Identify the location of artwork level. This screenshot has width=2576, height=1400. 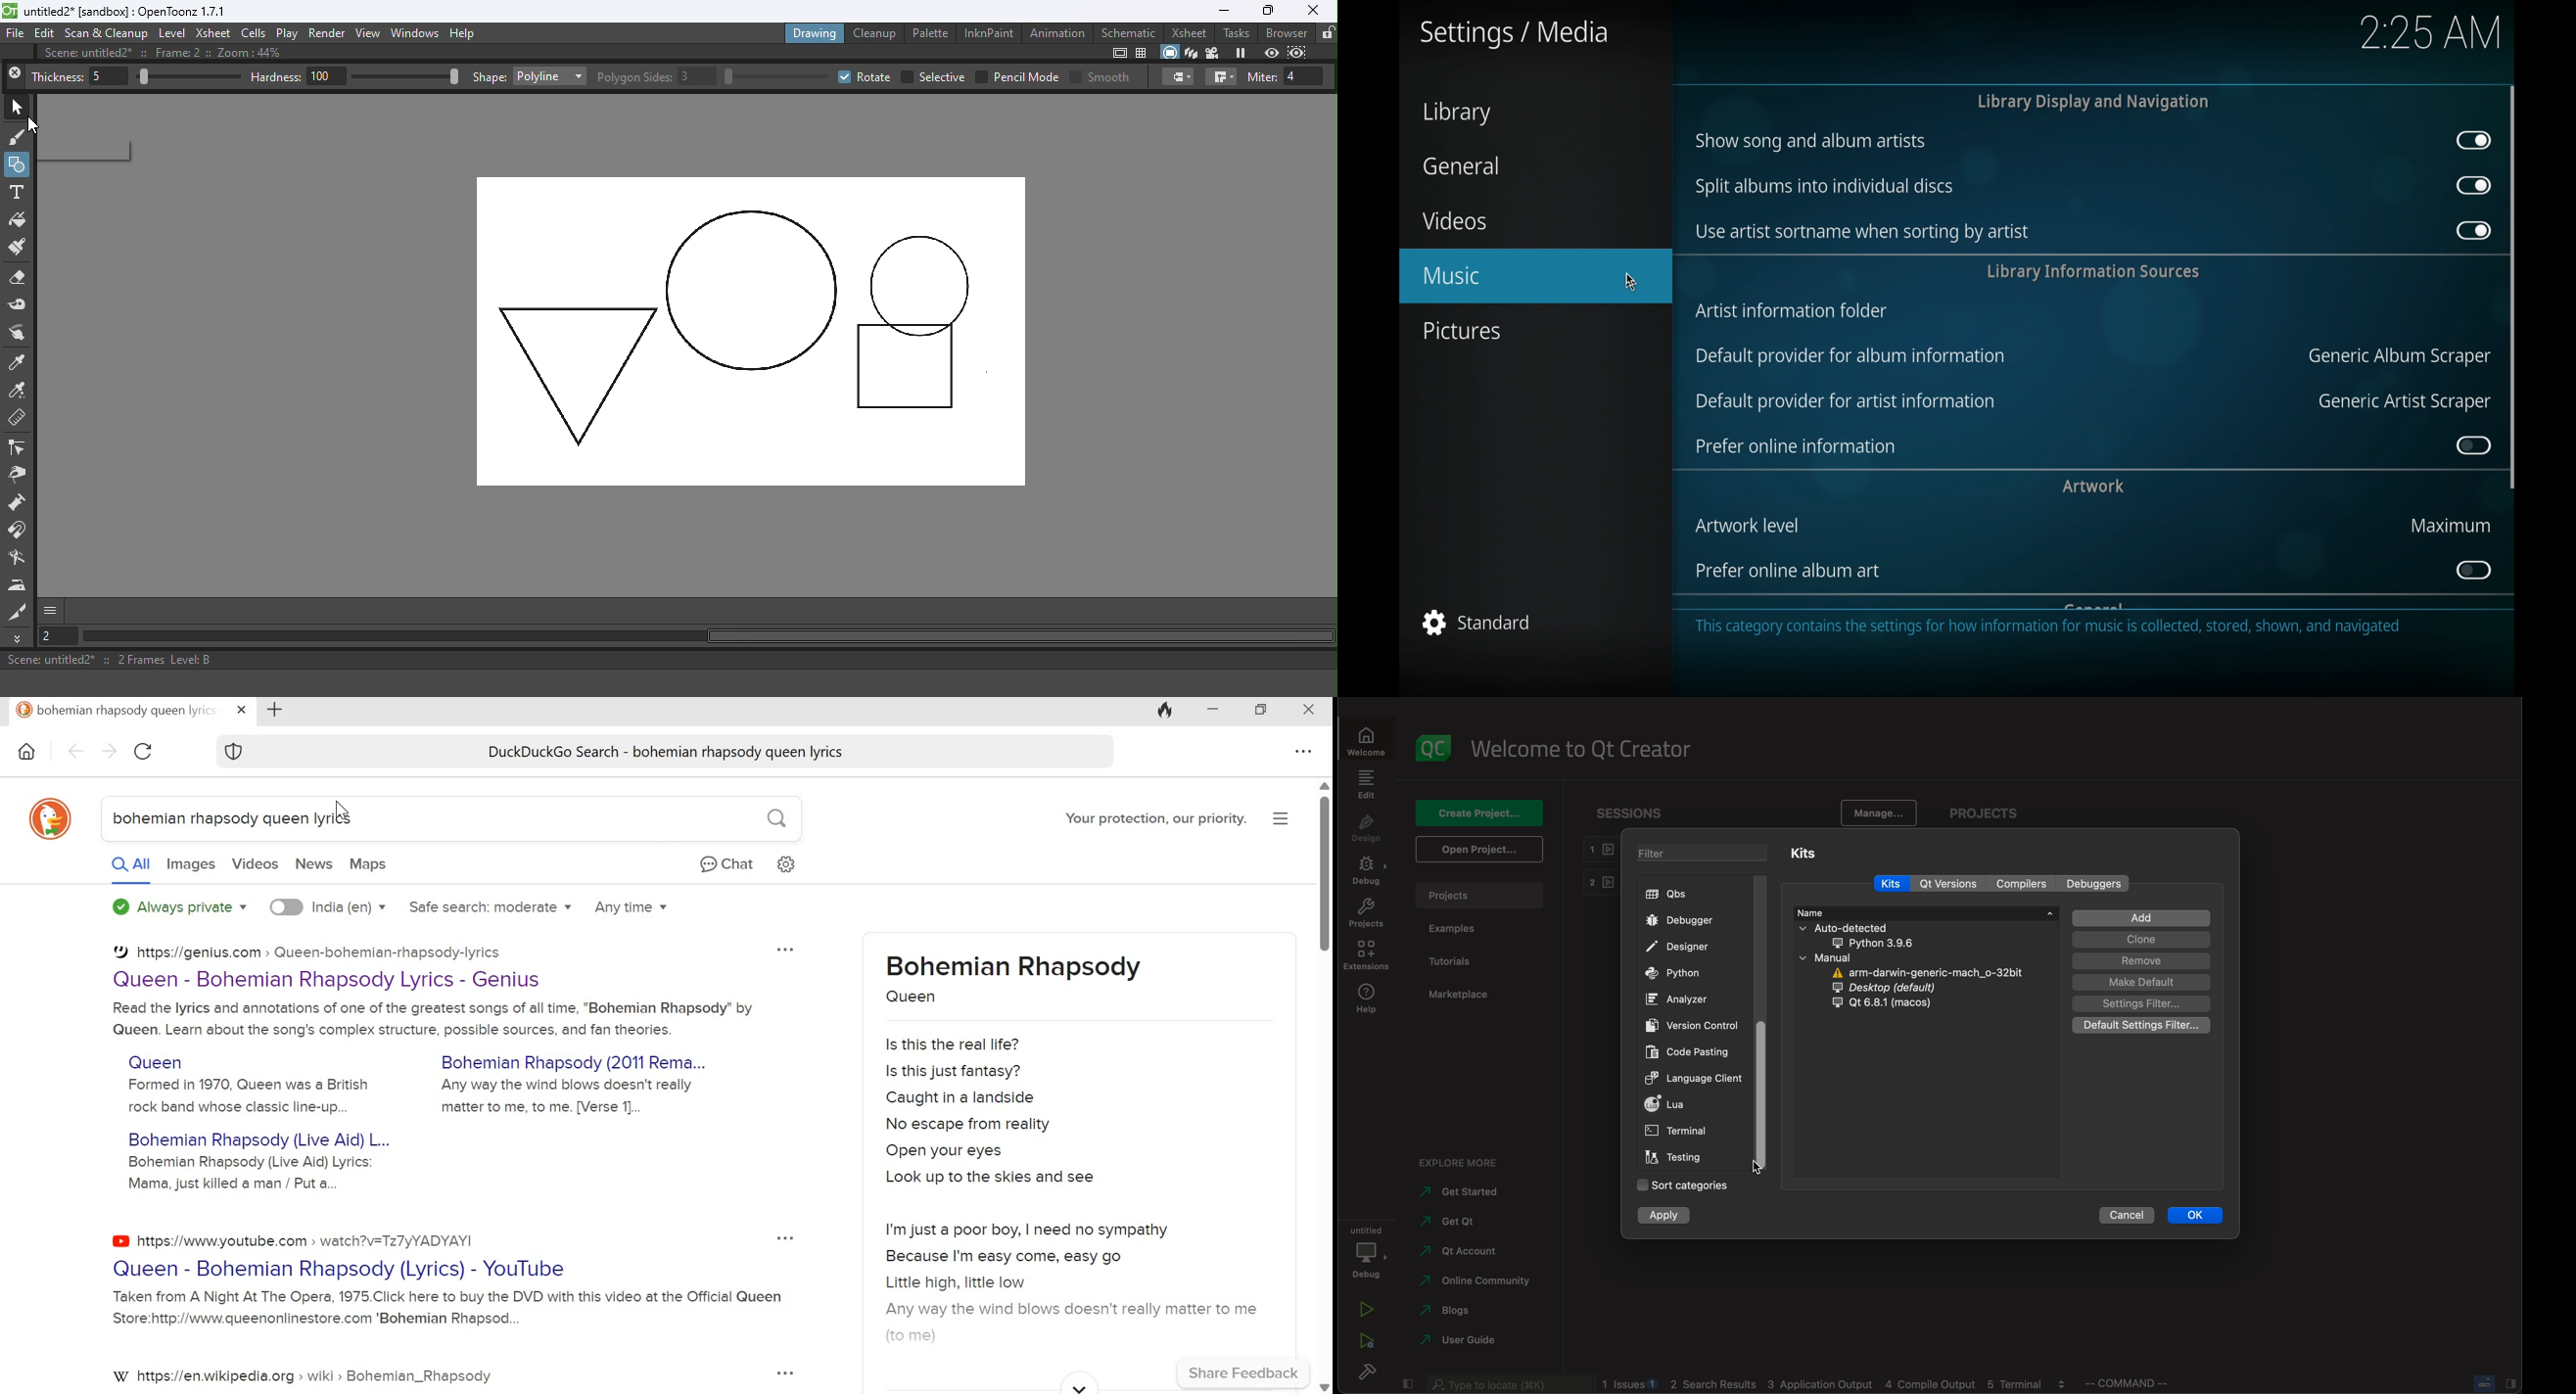
(1747, 525).